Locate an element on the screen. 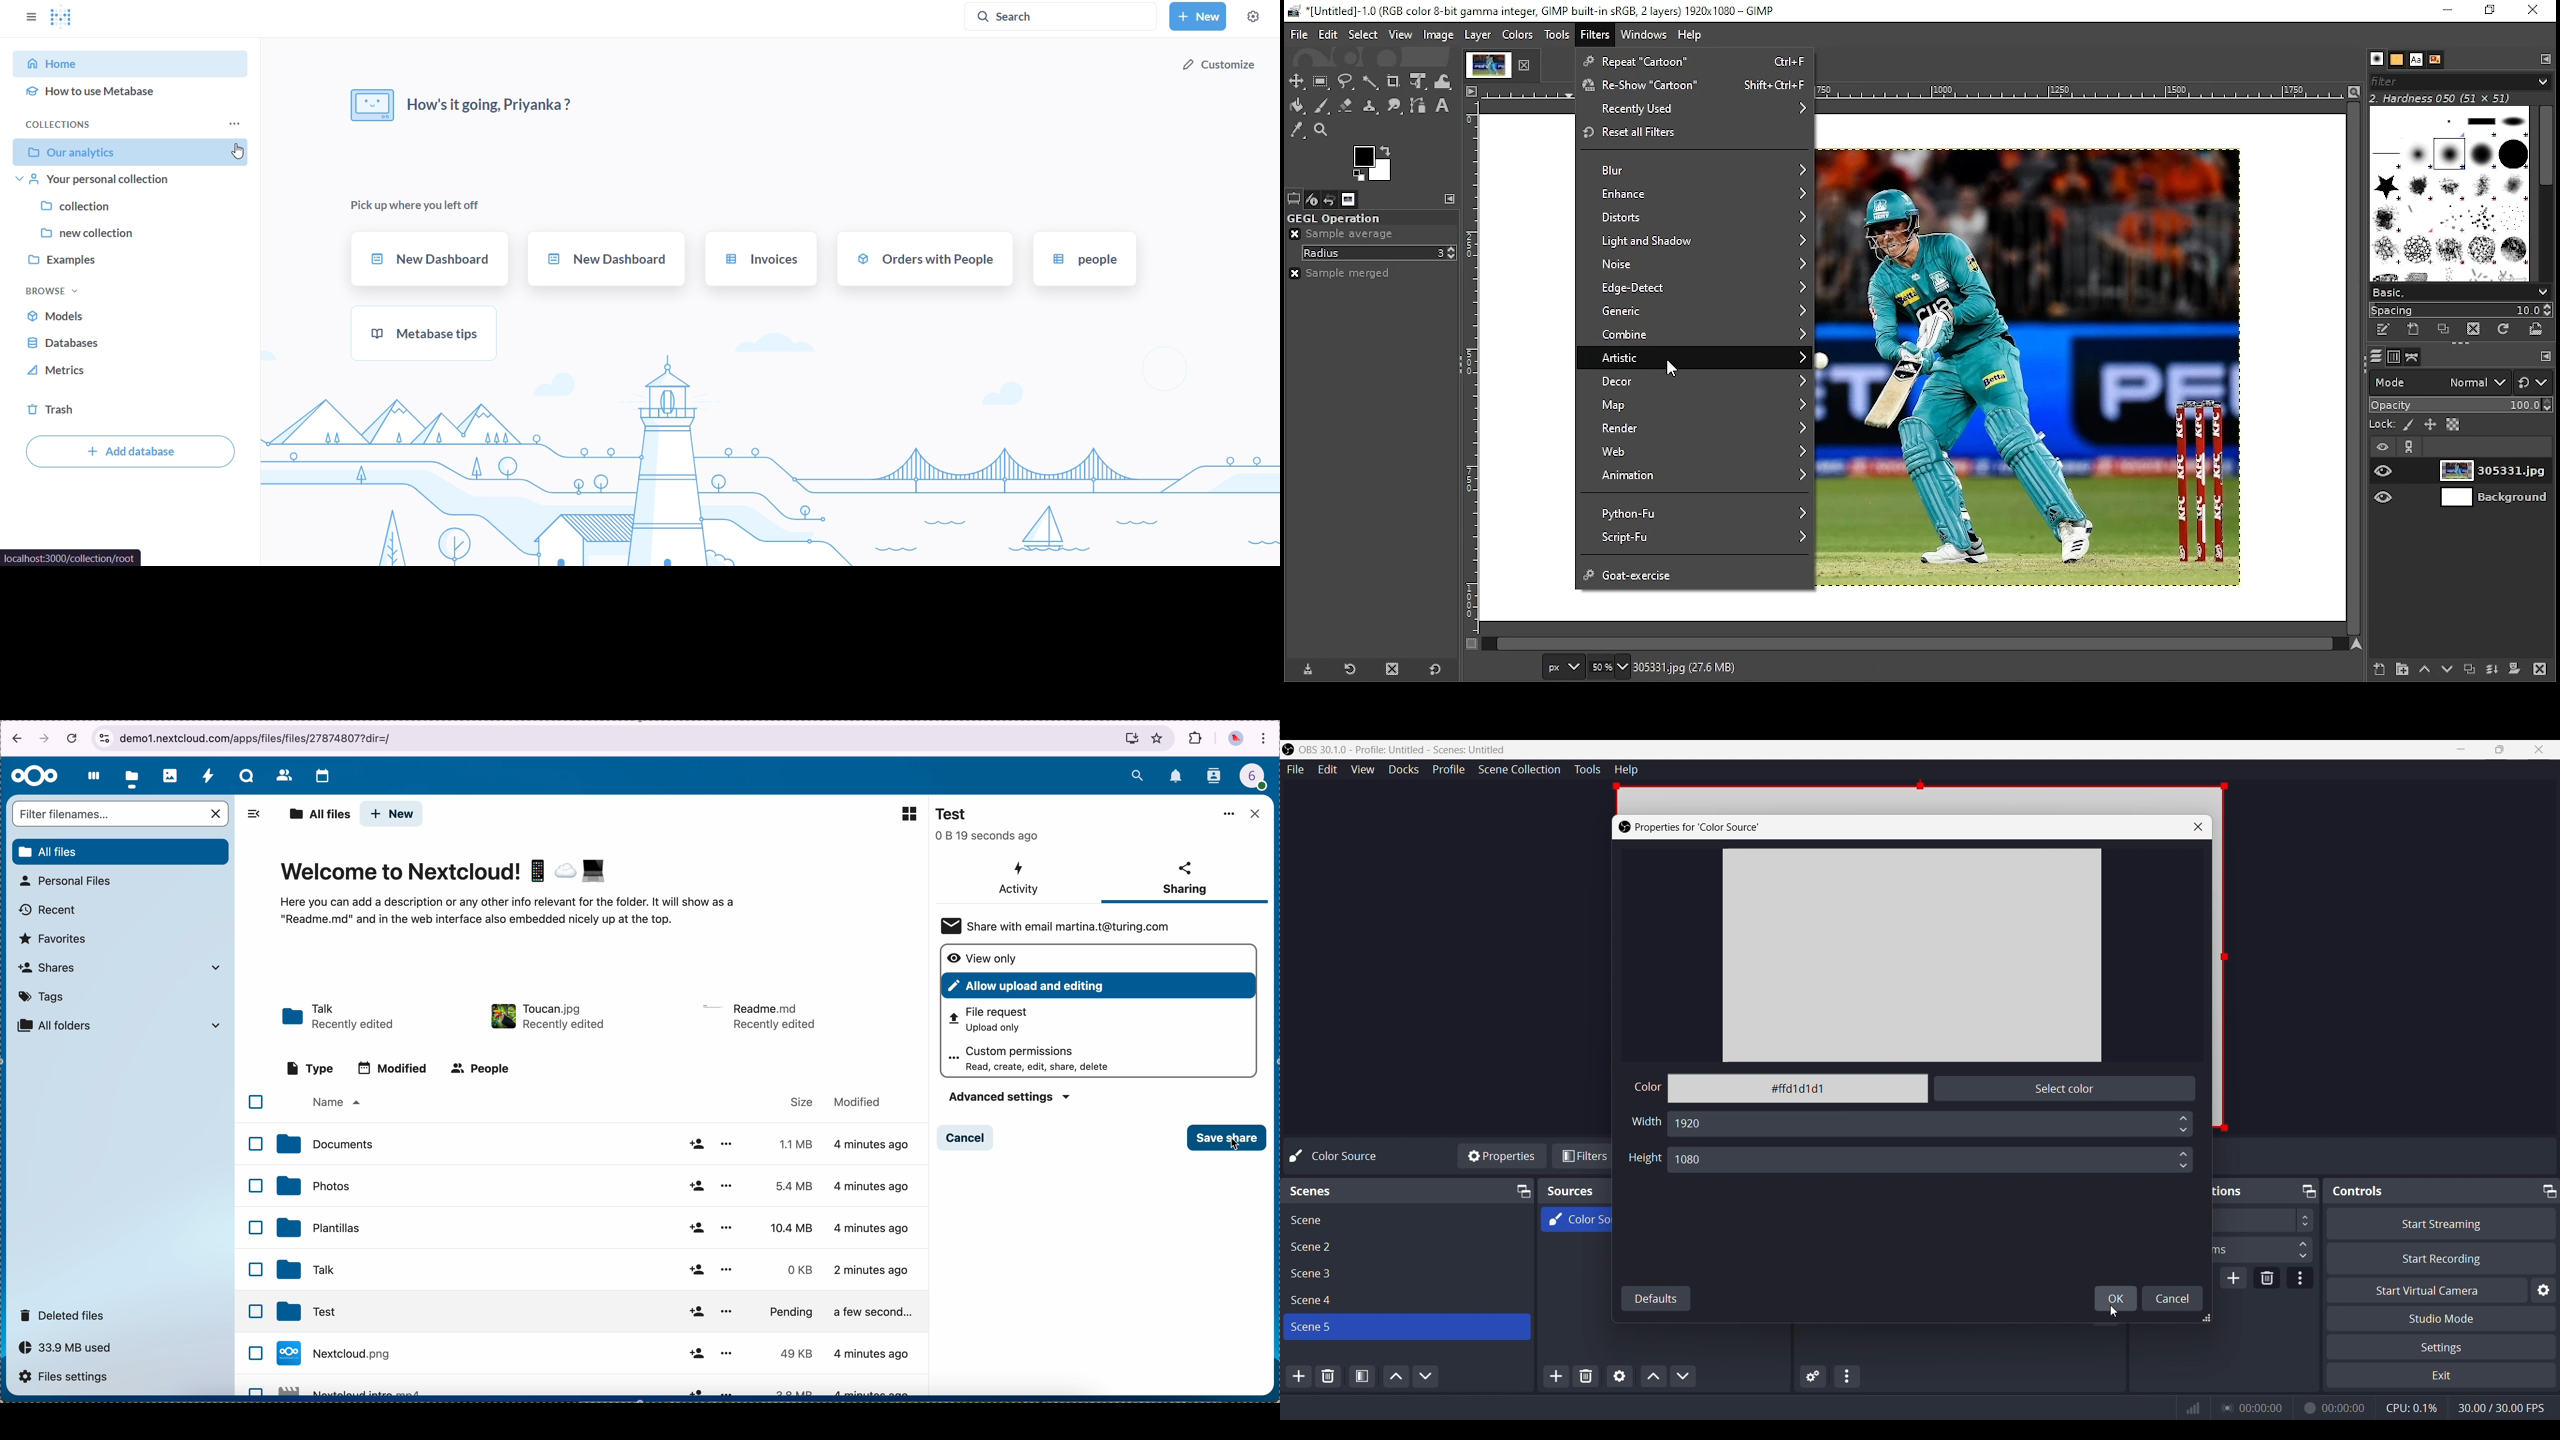 The height and width of the screenshot is (1456, 2576). custom permissions is located at coordinates (1038, 1059).